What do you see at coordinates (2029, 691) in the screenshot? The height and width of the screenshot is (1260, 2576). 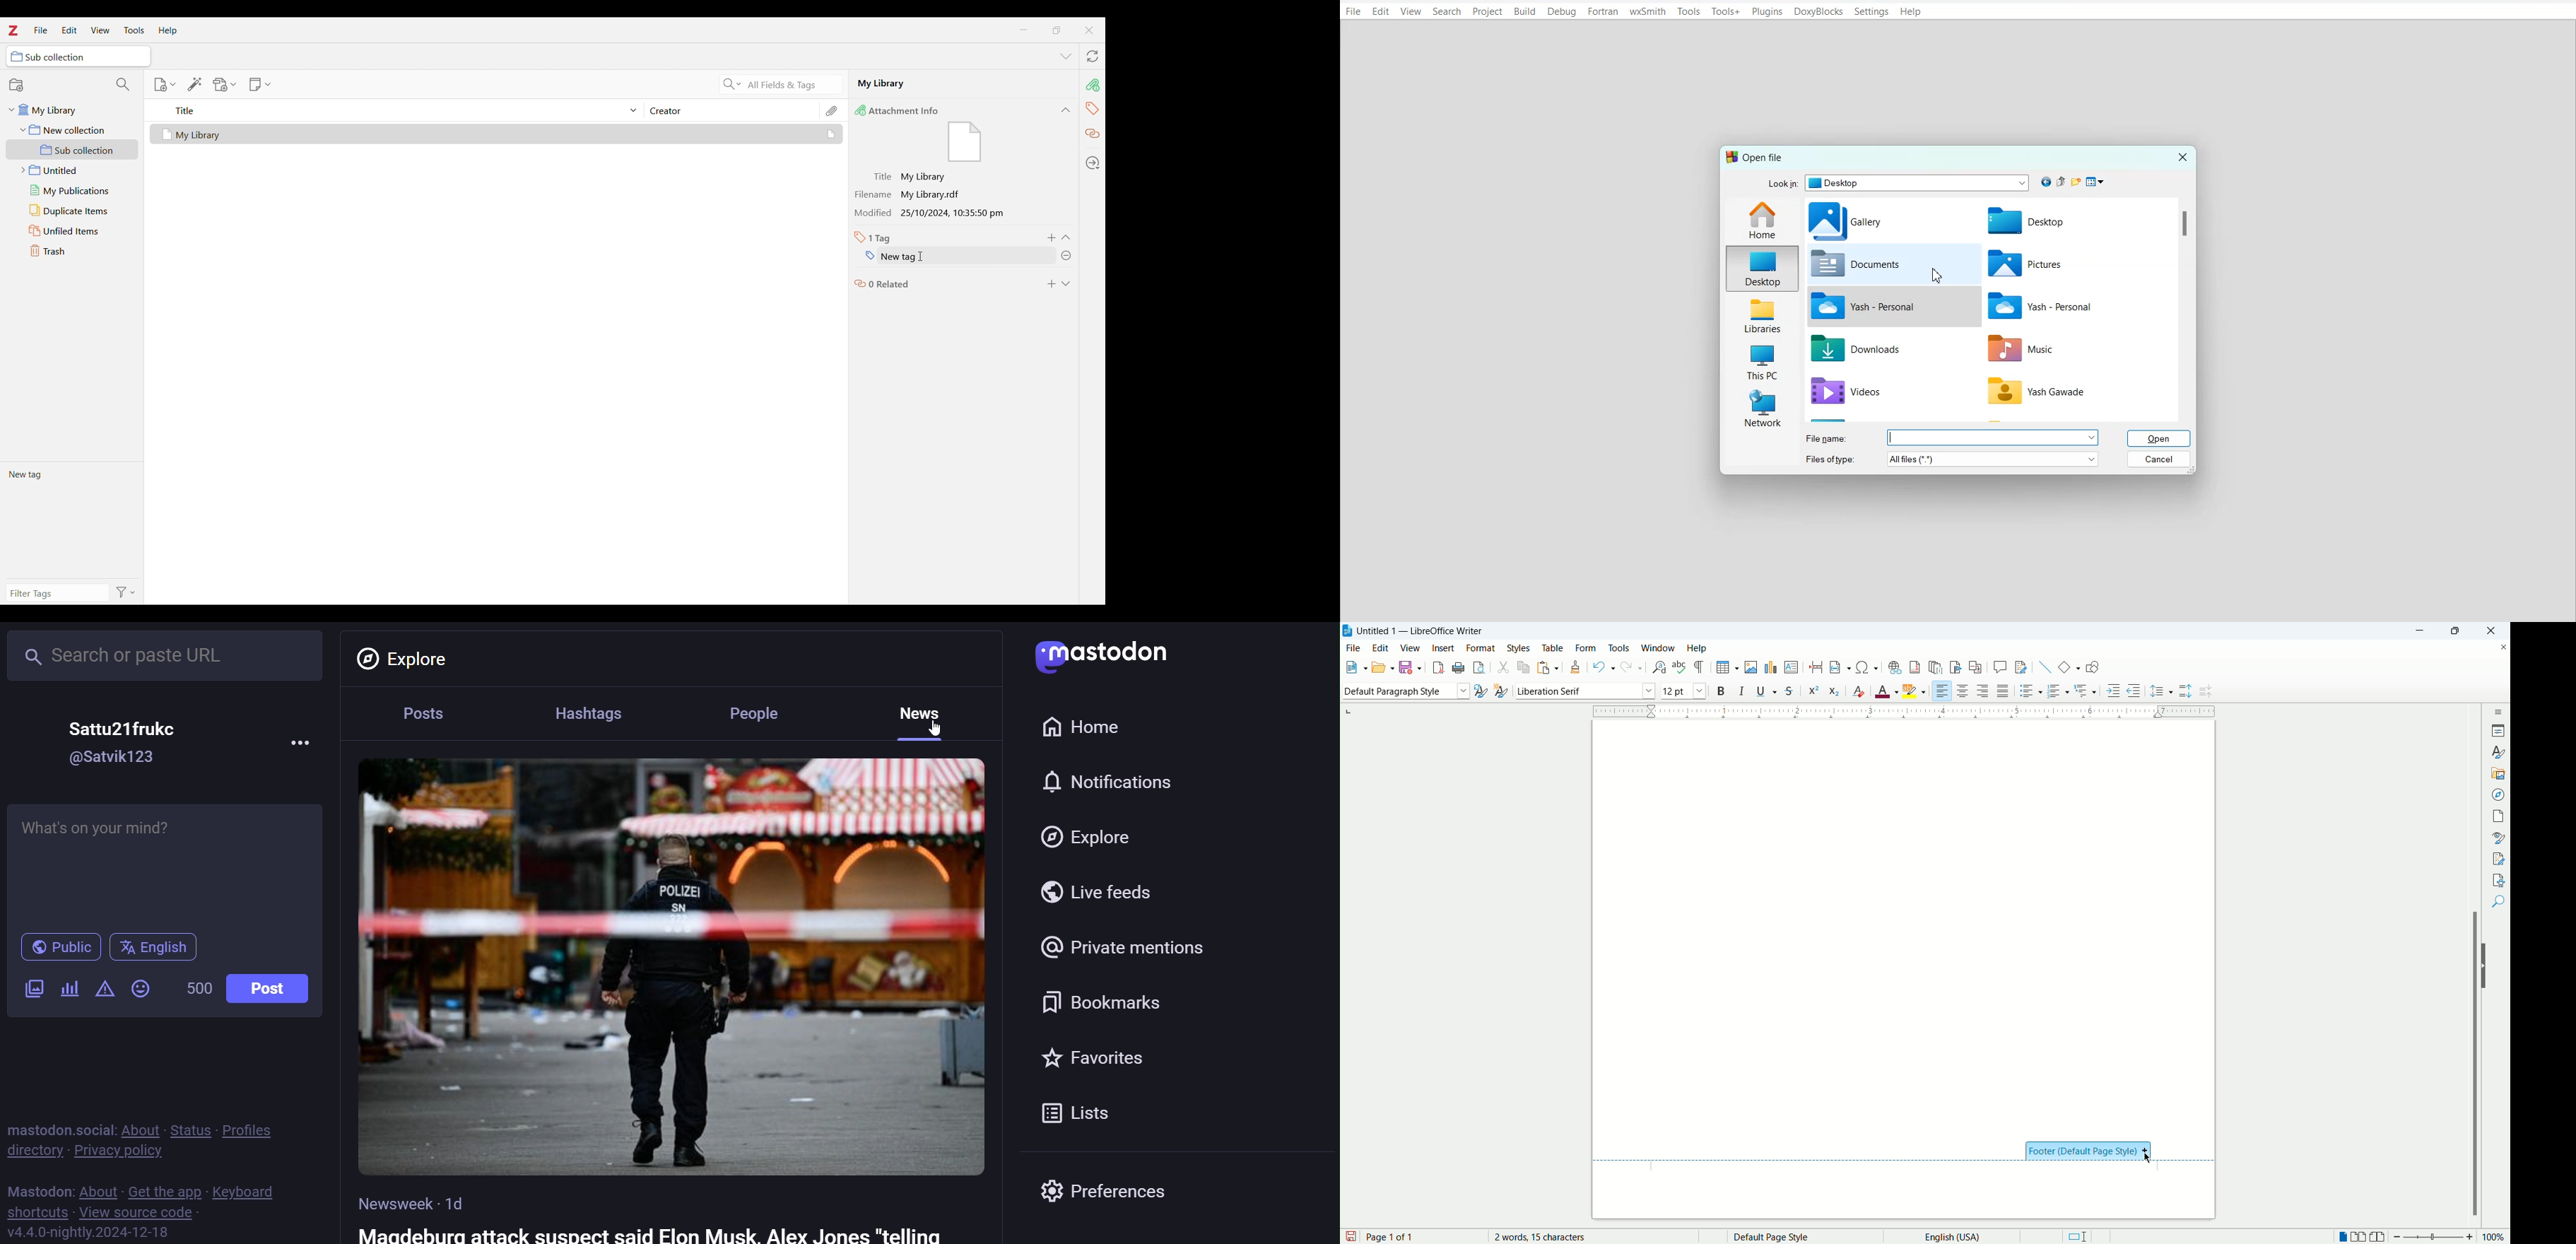 I see `unordered list` at bounding box center [2029, 691].